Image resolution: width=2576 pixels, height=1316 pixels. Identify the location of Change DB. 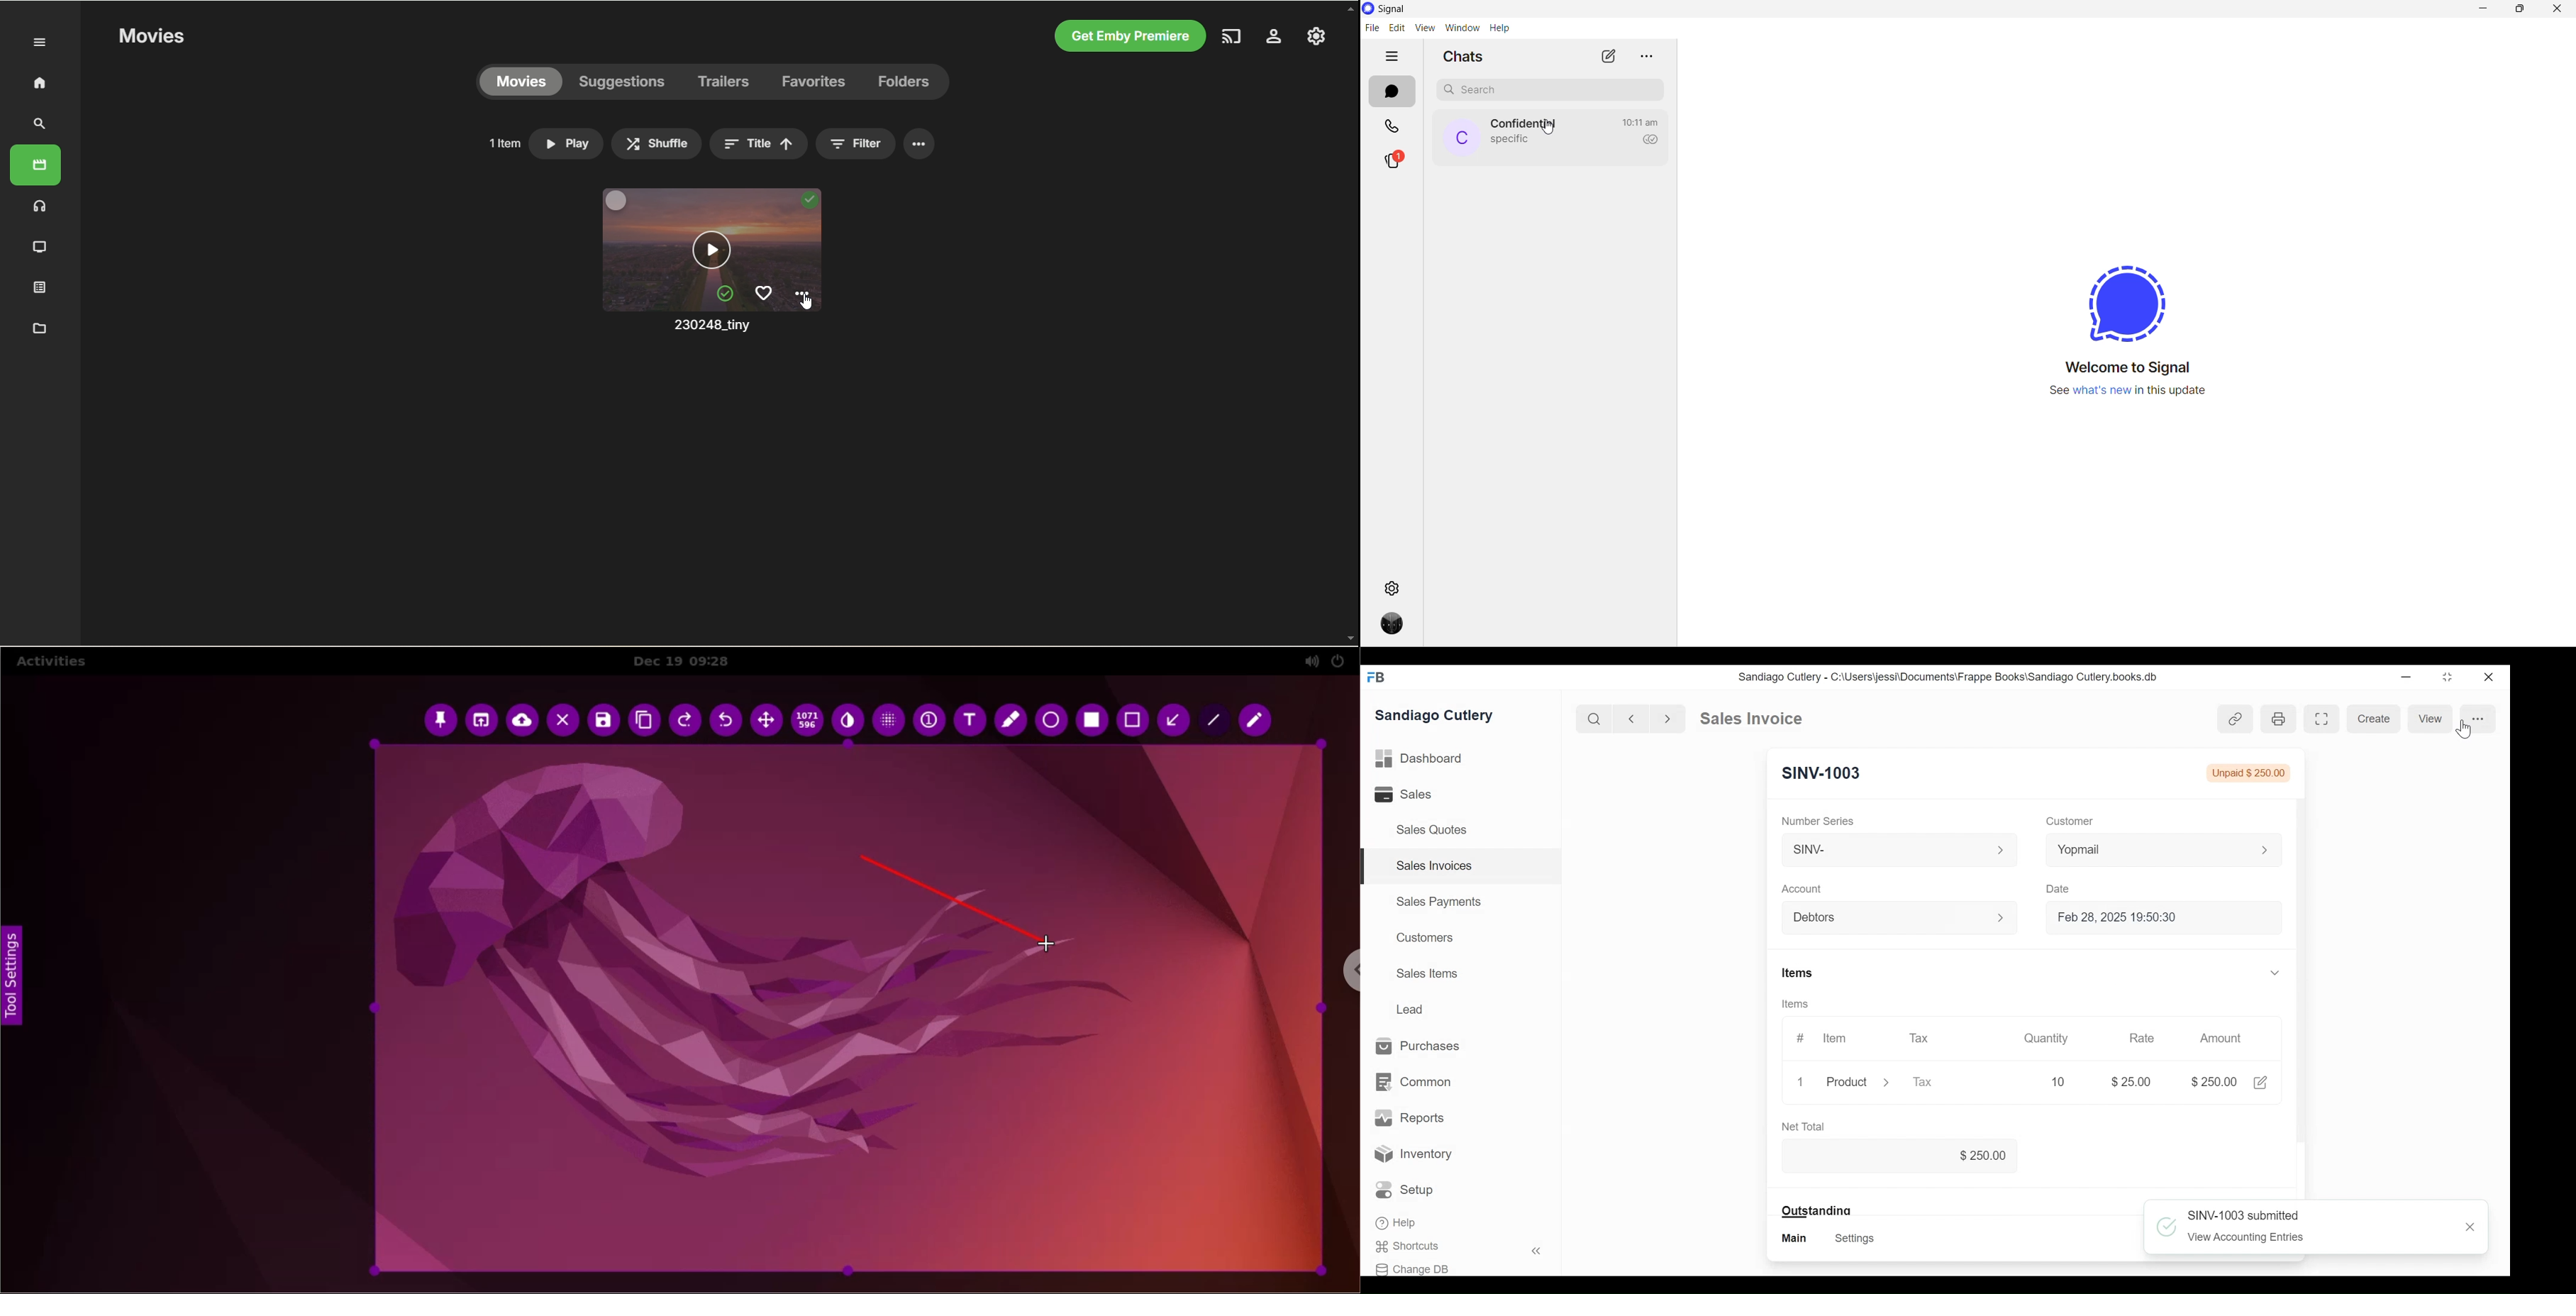
(1412, 1269).